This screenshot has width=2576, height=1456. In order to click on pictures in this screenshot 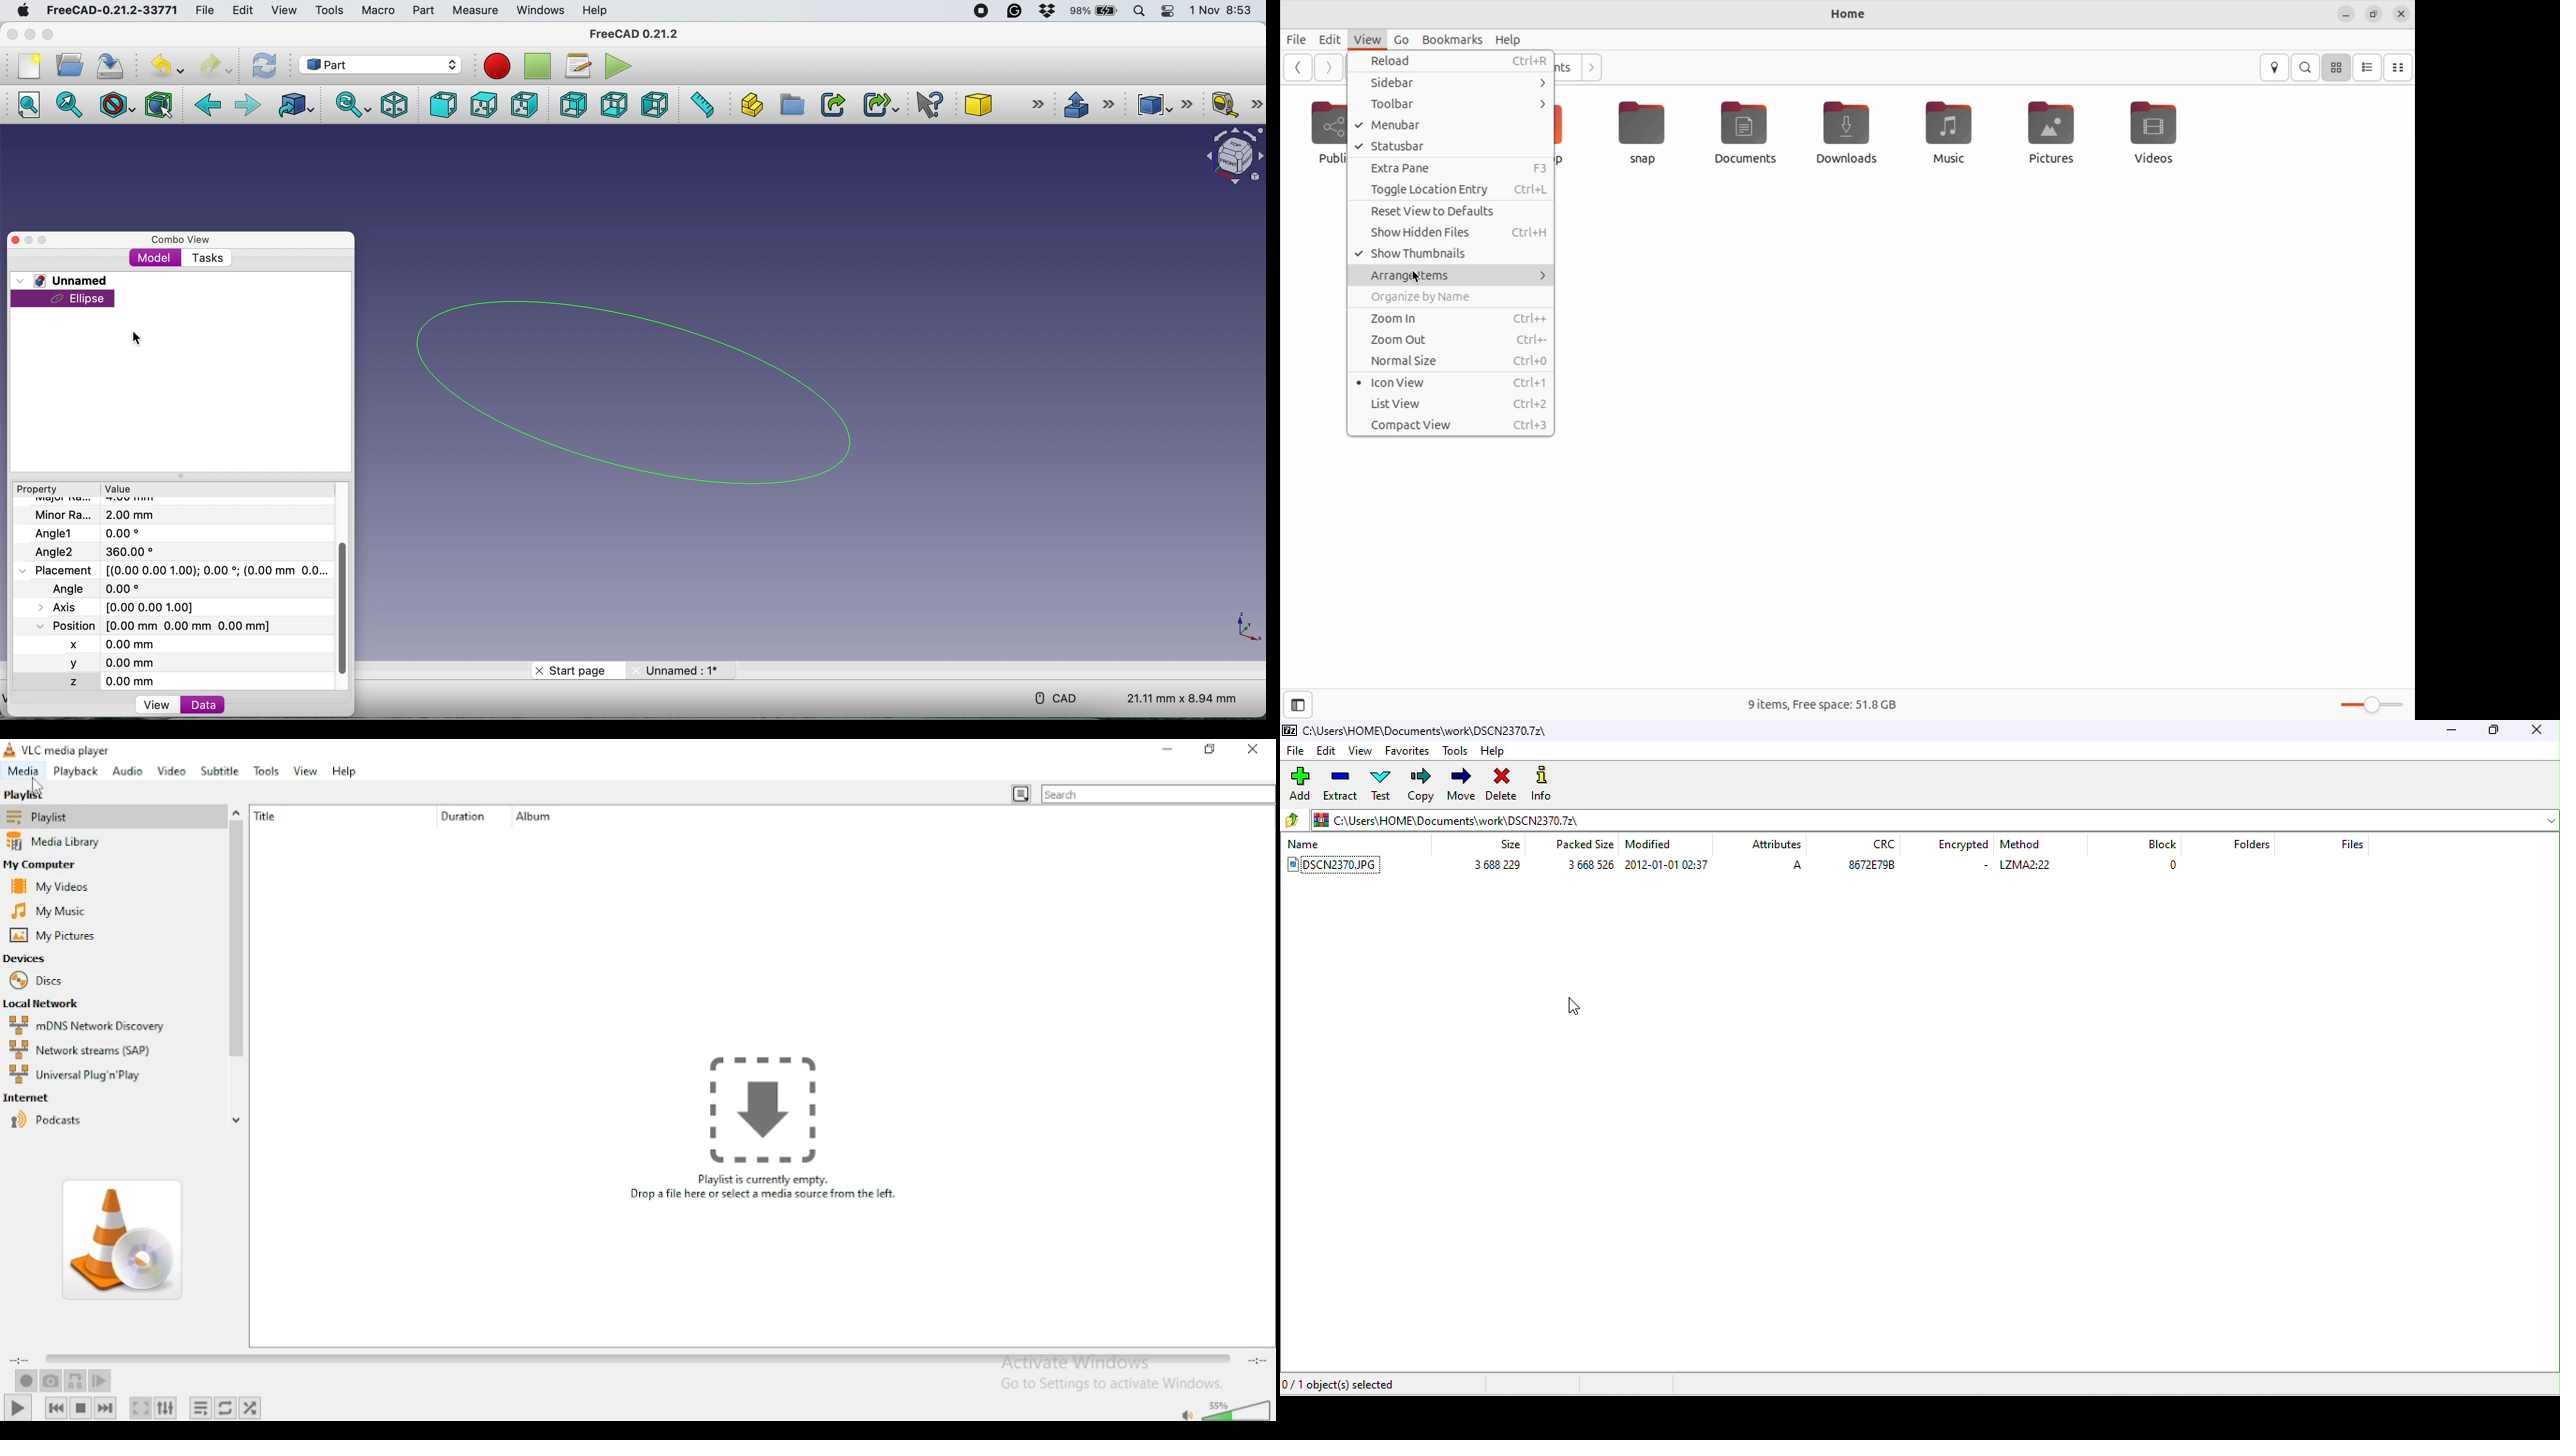, I will do `click(2050, 134)`.